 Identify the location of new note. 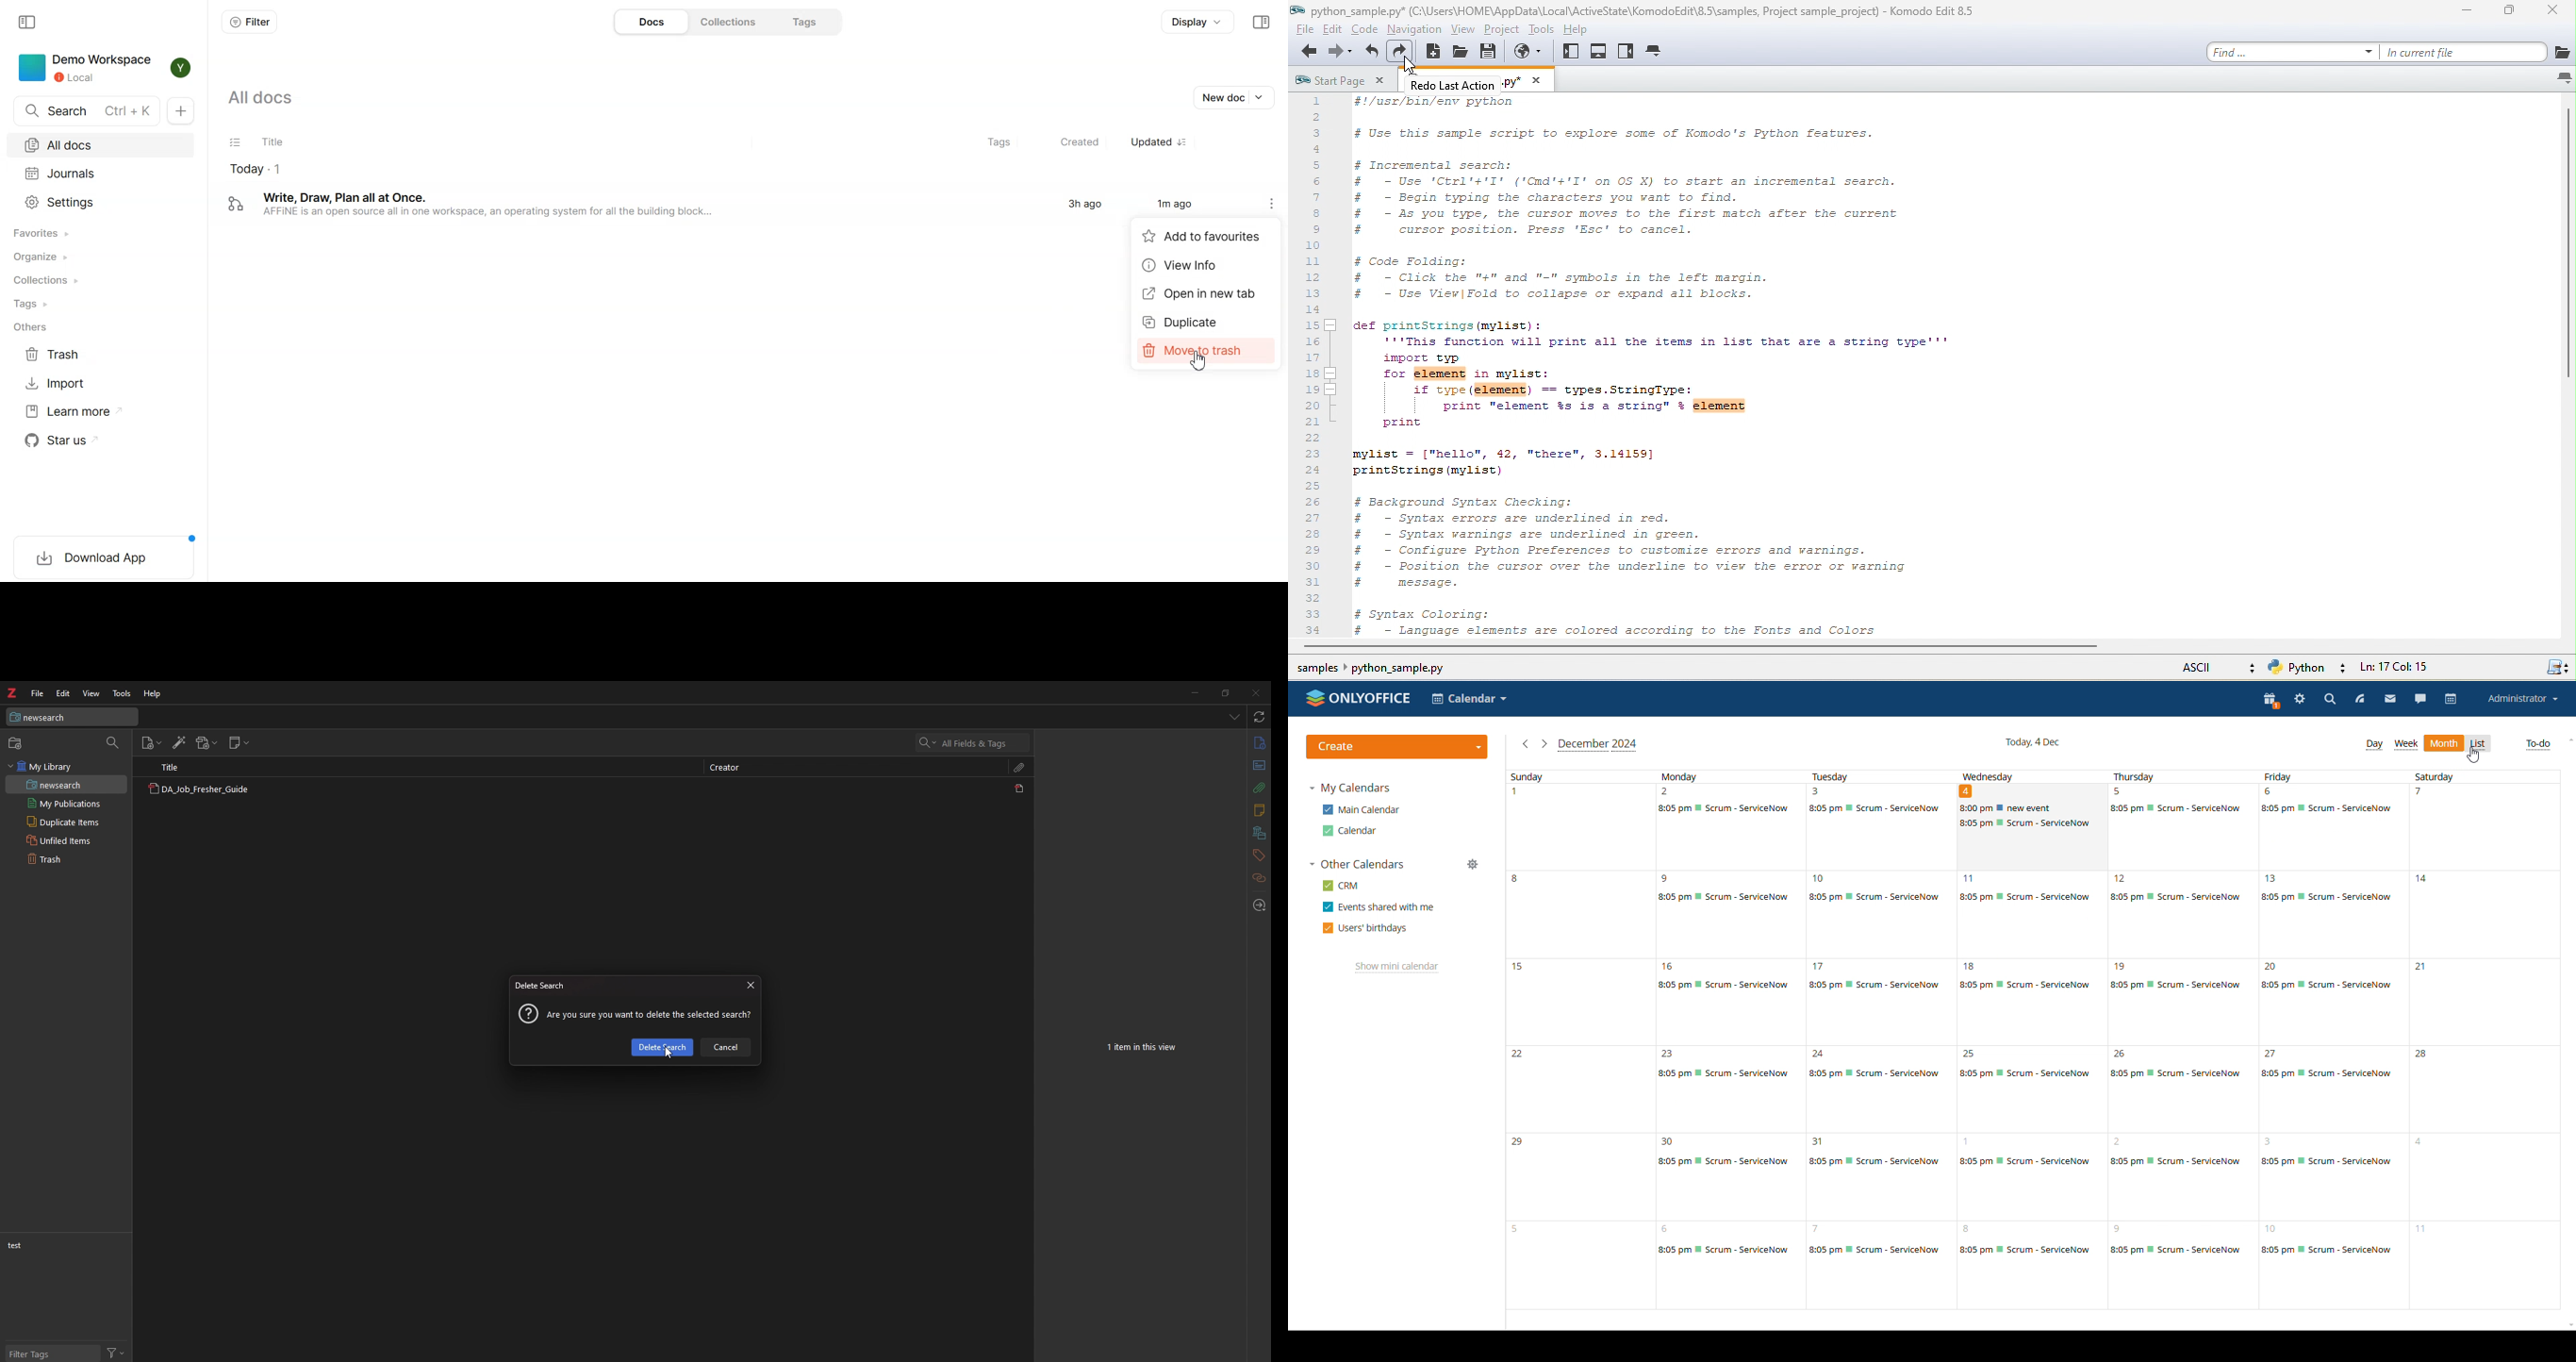
(238, 743).